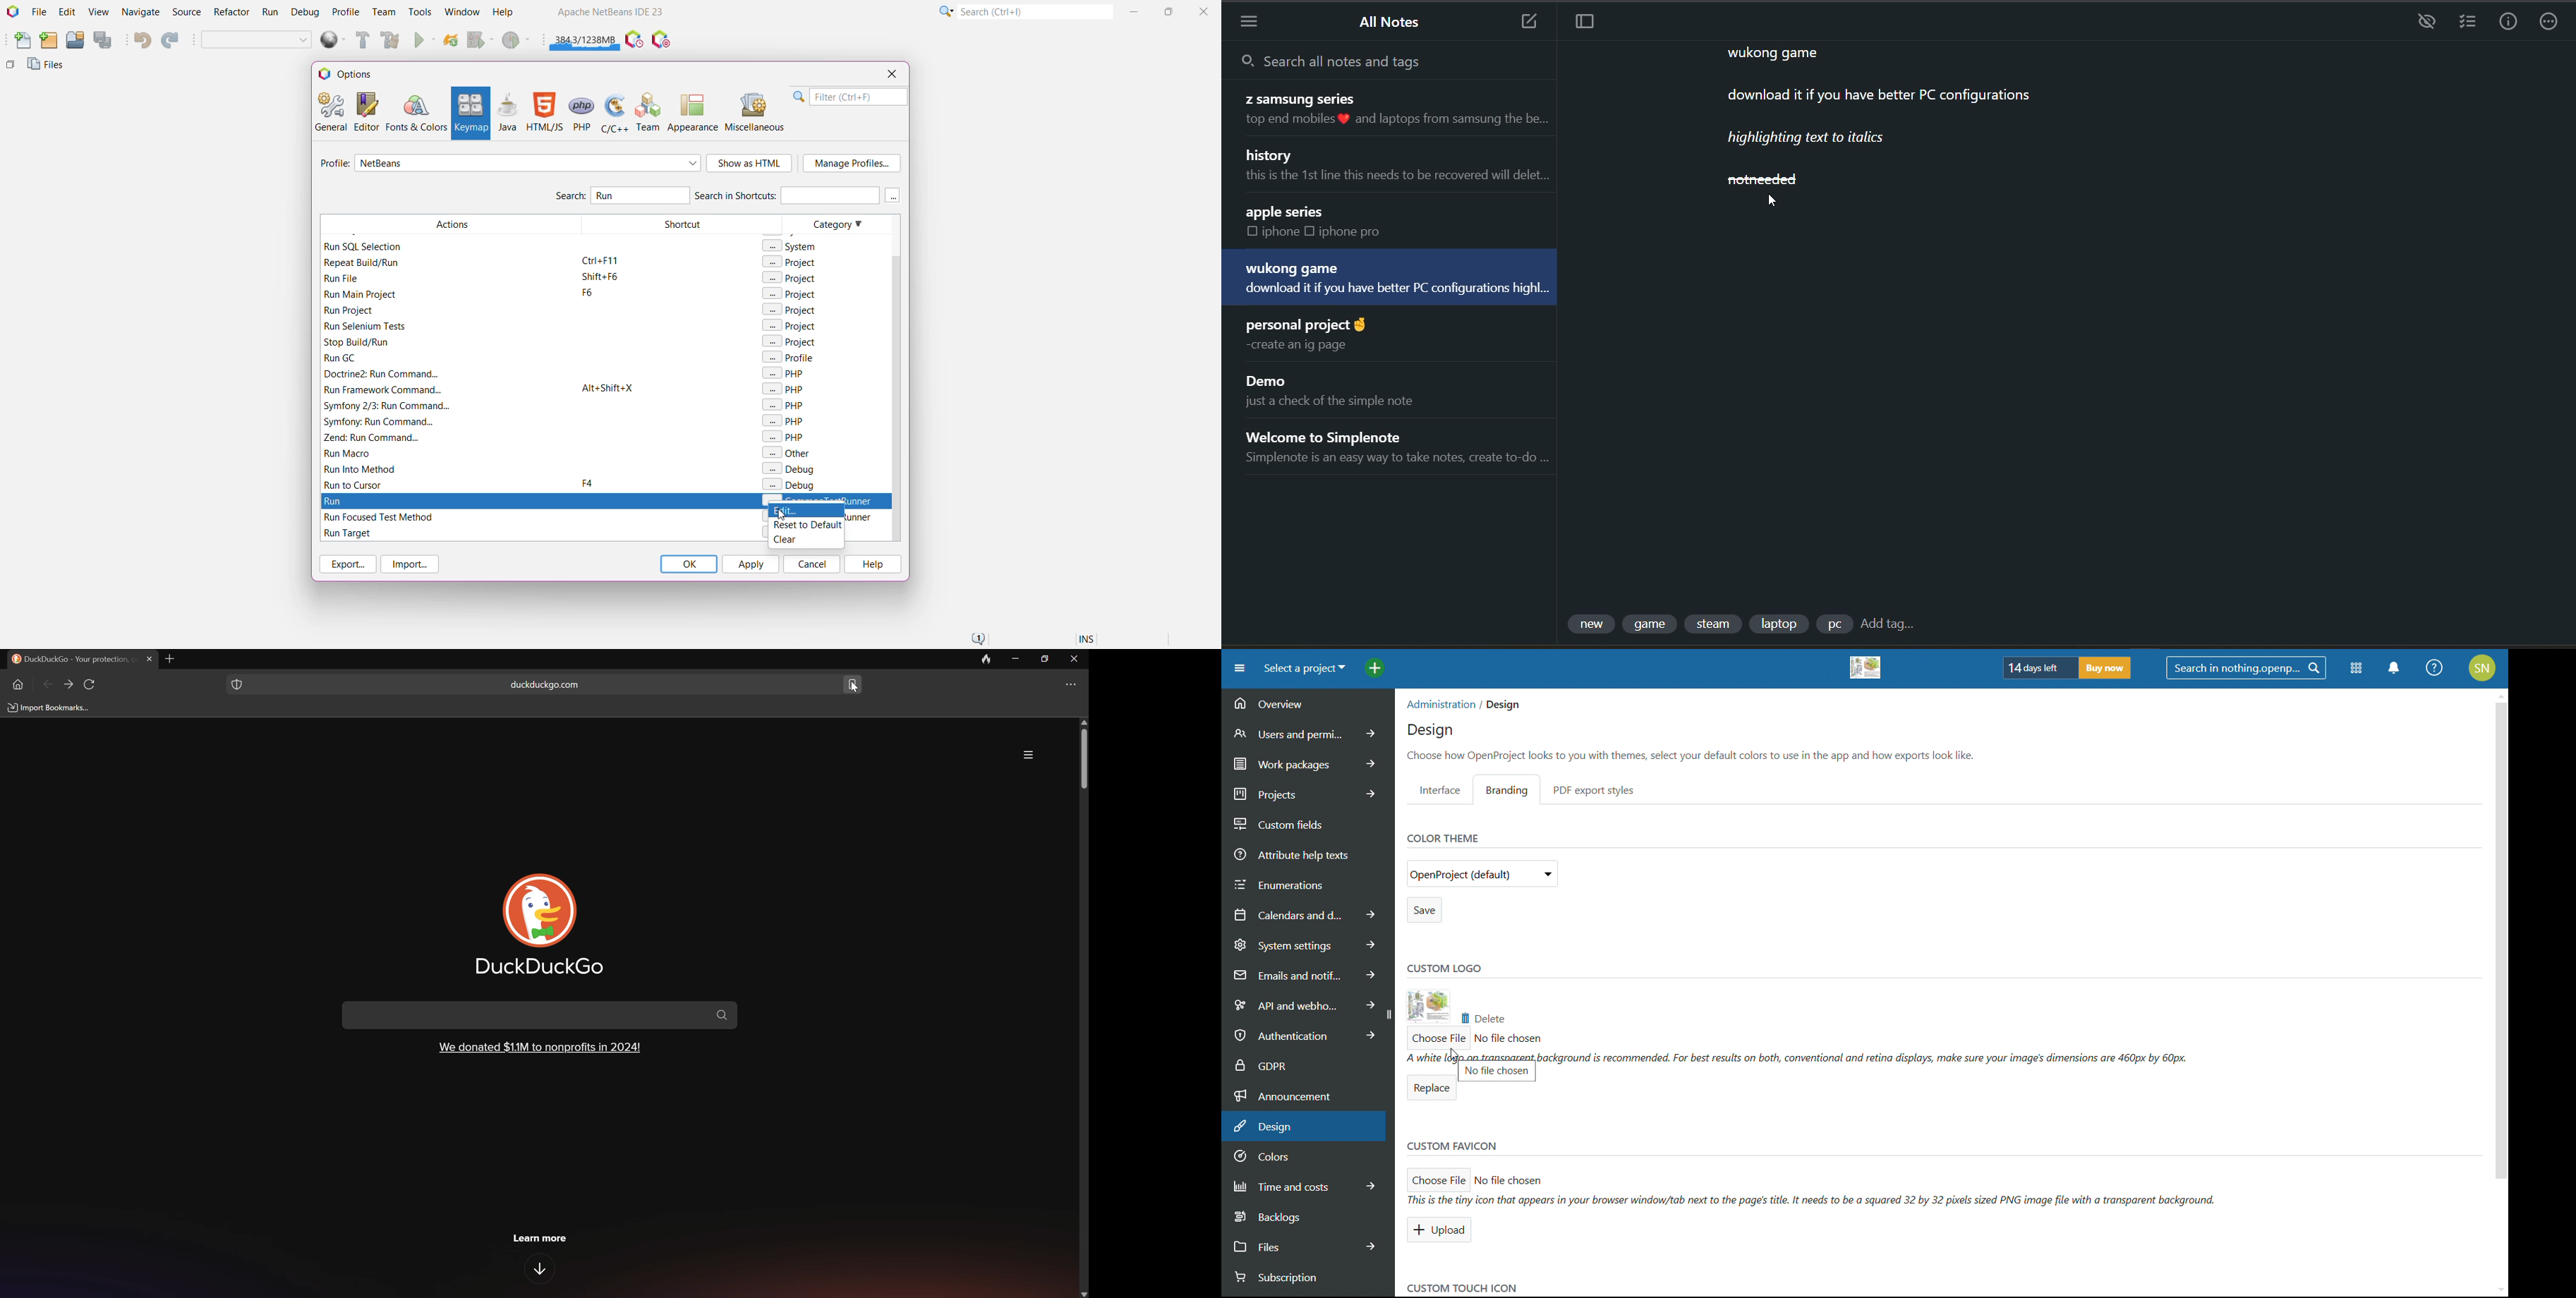 Image resolution: width=2576 pixels, height=1316 pixels. Describe the element at coordinates (2426, 23) in the screenshot. I see `preview` at that location.